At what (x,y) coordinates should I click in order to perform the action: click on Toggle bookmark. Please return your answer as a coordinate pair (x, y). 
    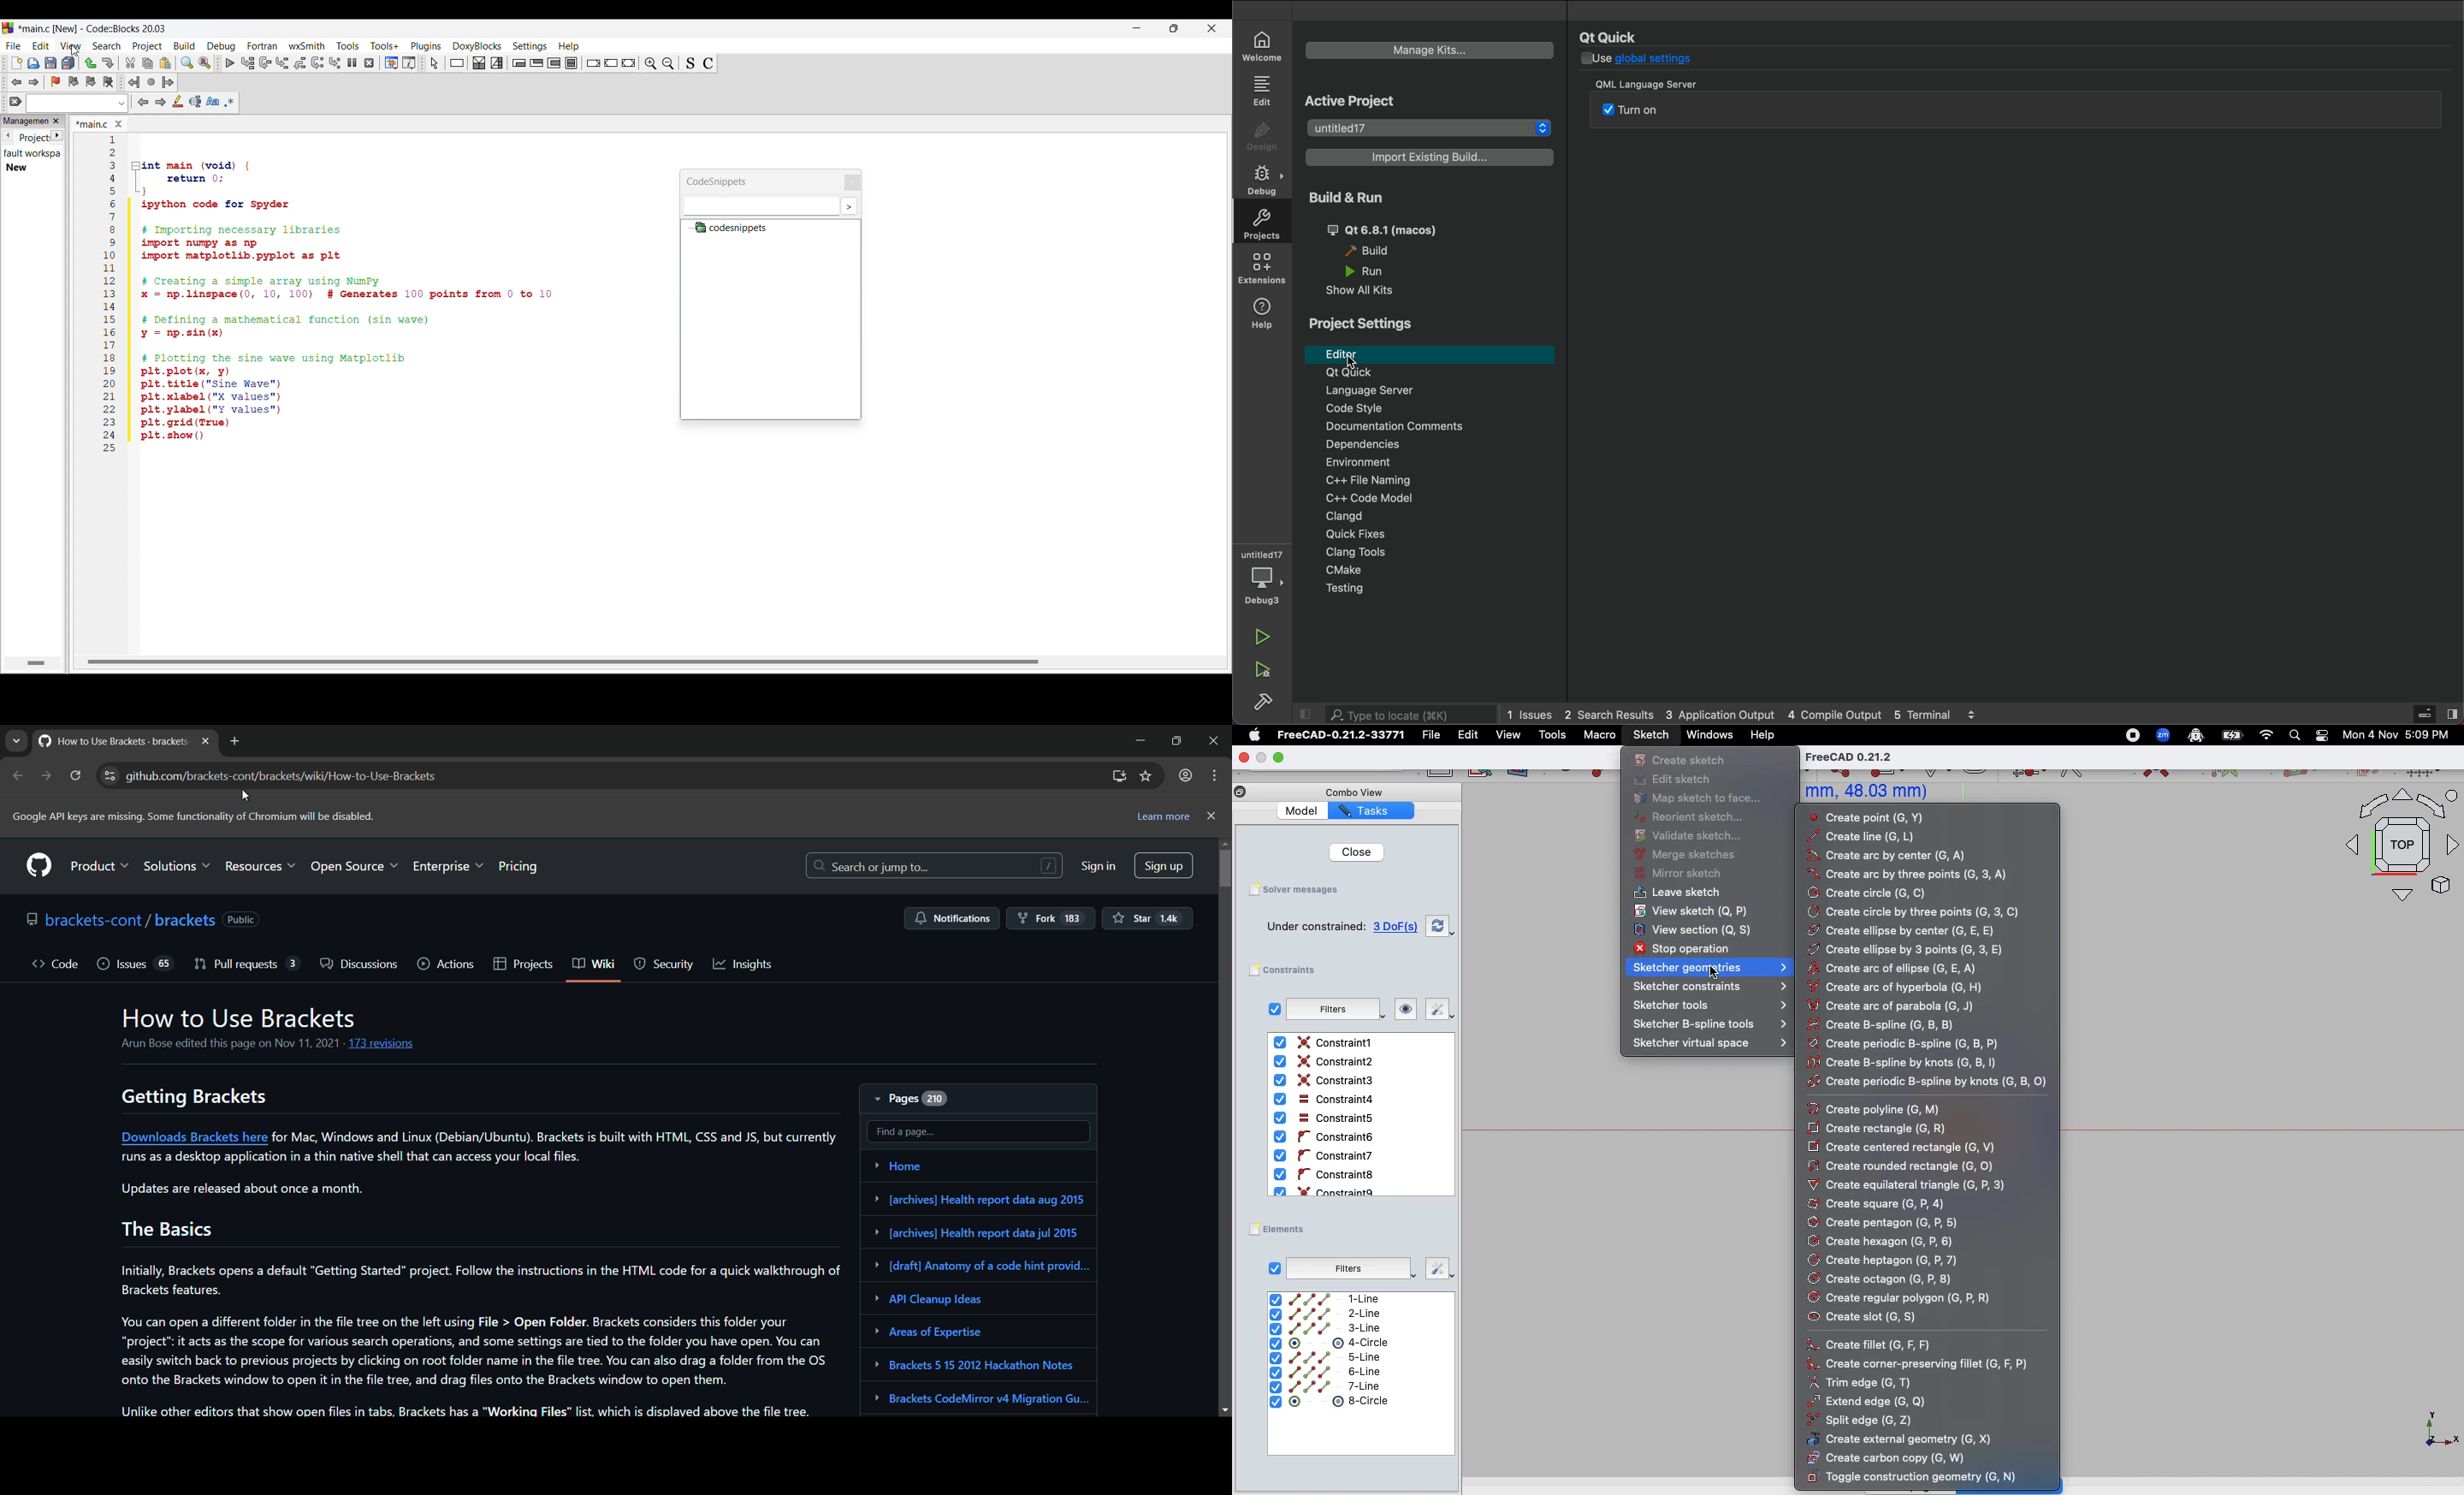
    Looking at the image, I should click on (56, 82).